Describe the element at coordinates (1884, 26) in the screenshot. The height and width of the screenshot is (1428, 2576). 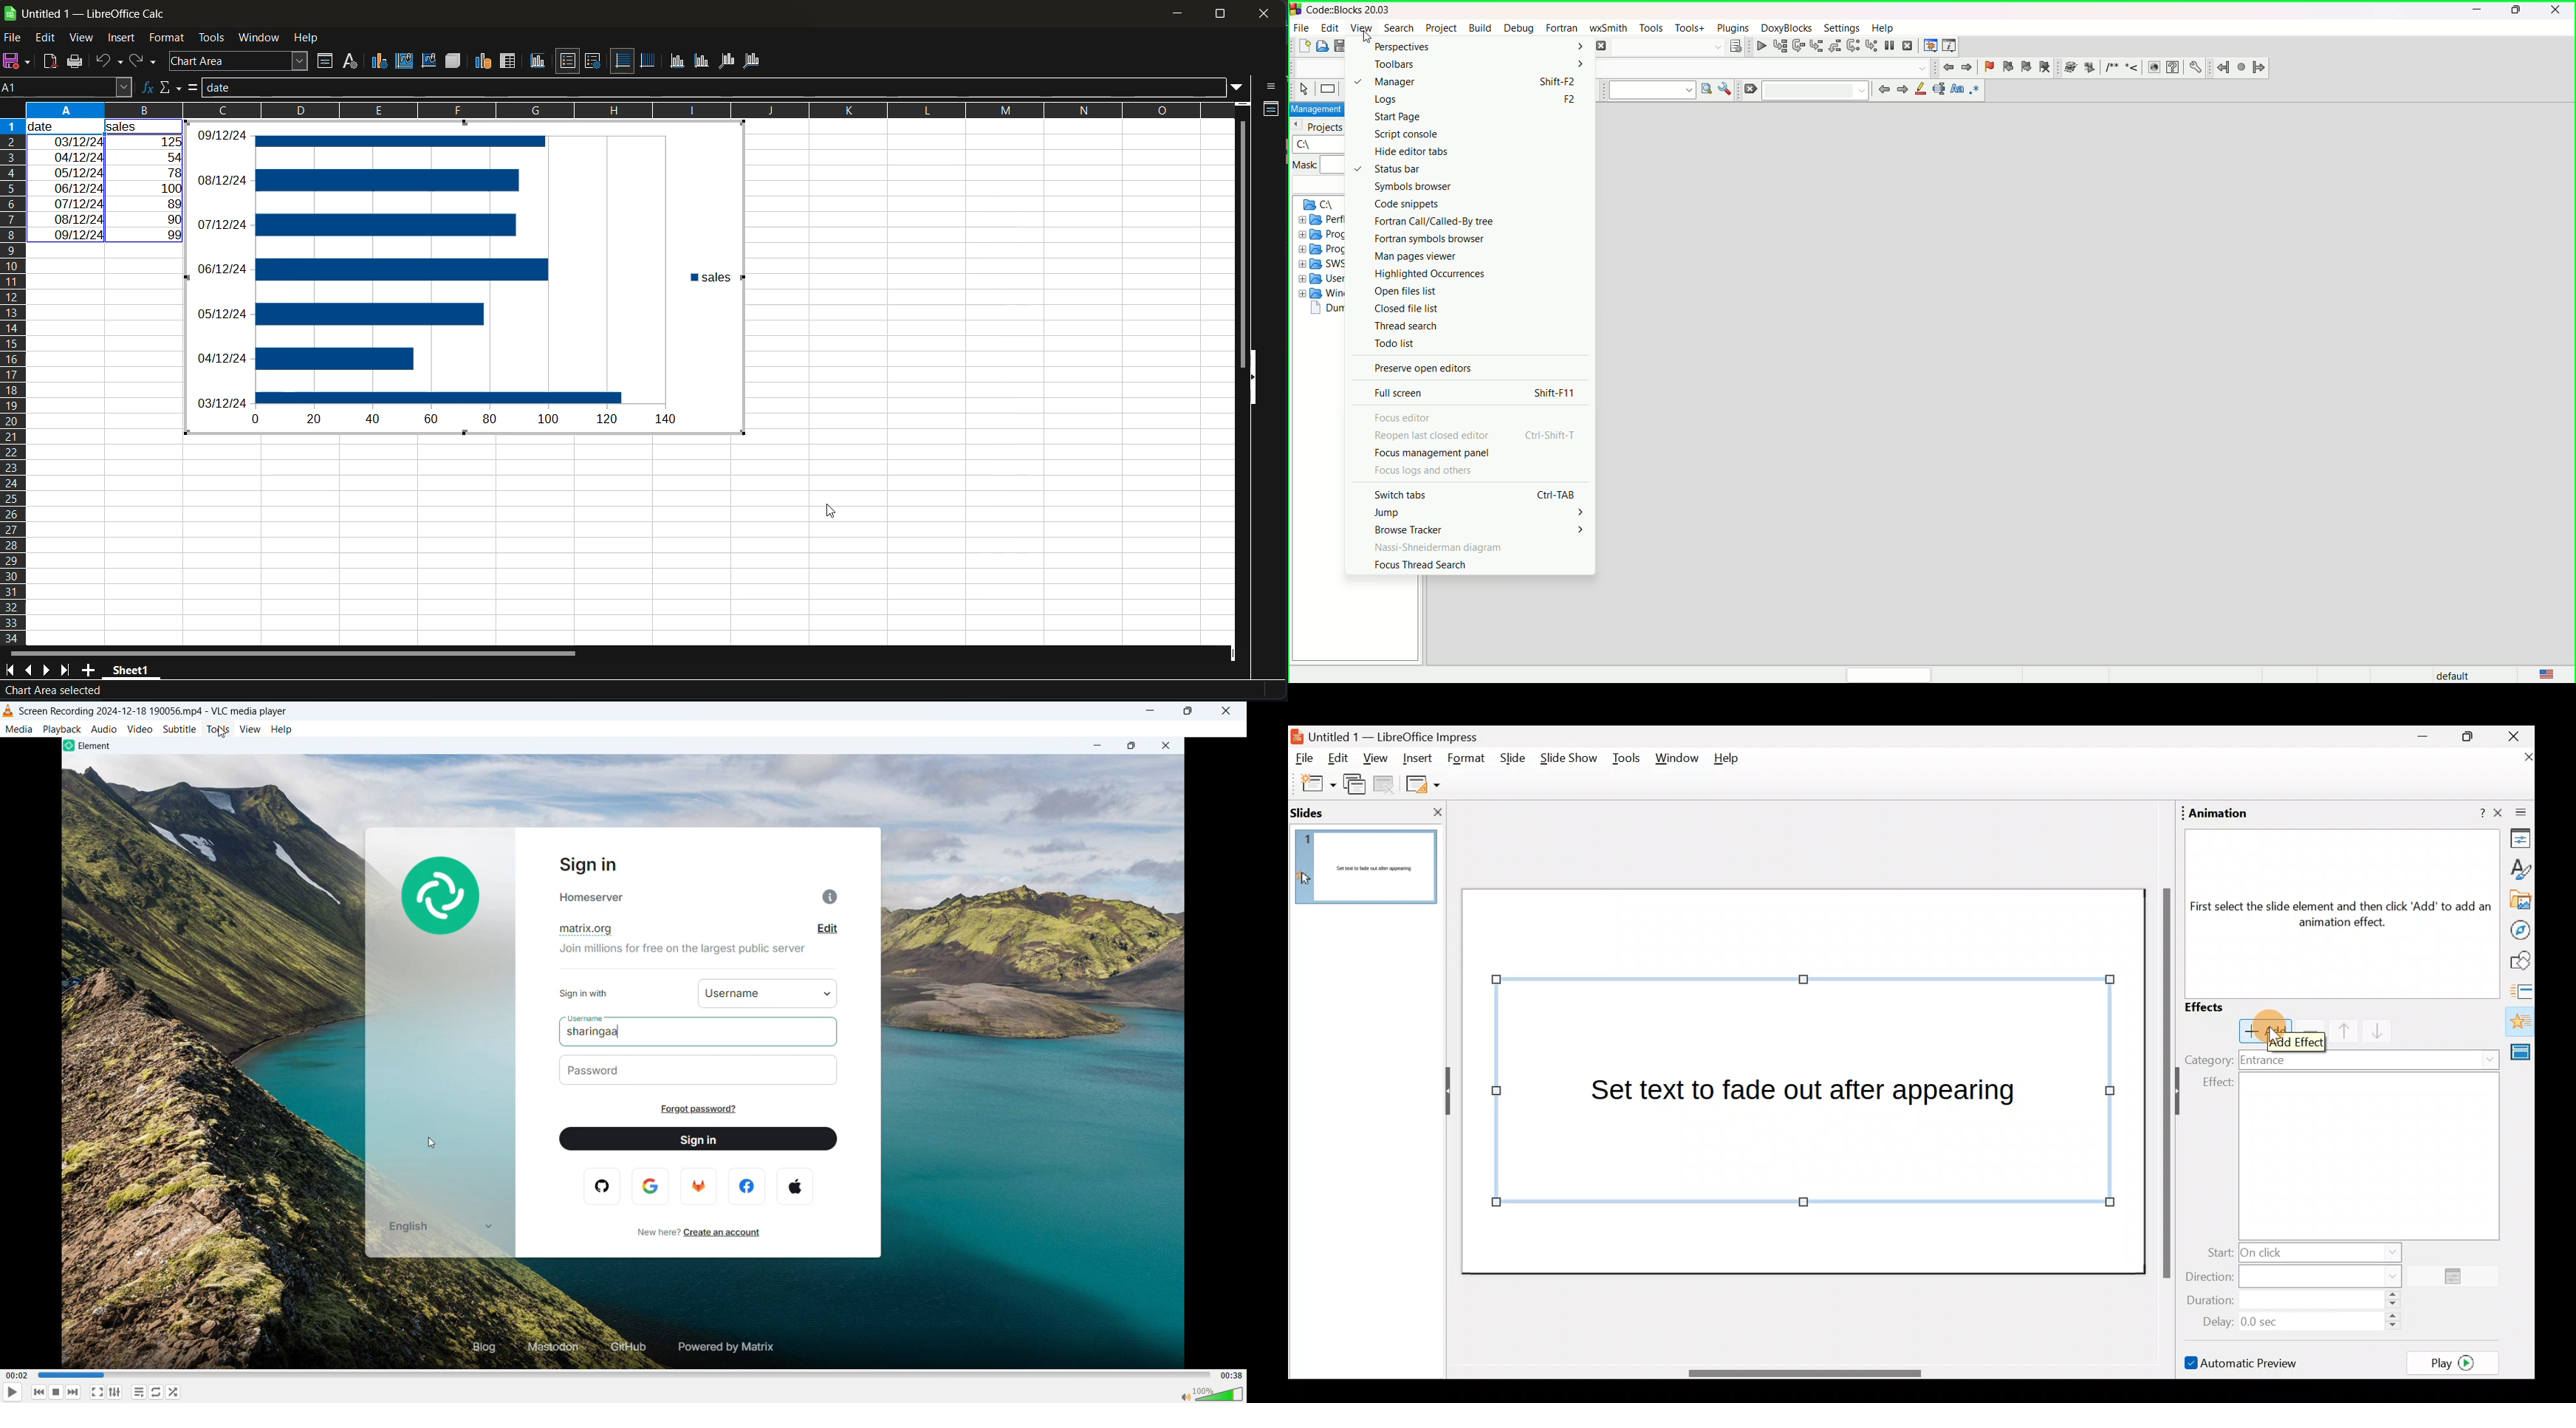
I see `help` at that location.